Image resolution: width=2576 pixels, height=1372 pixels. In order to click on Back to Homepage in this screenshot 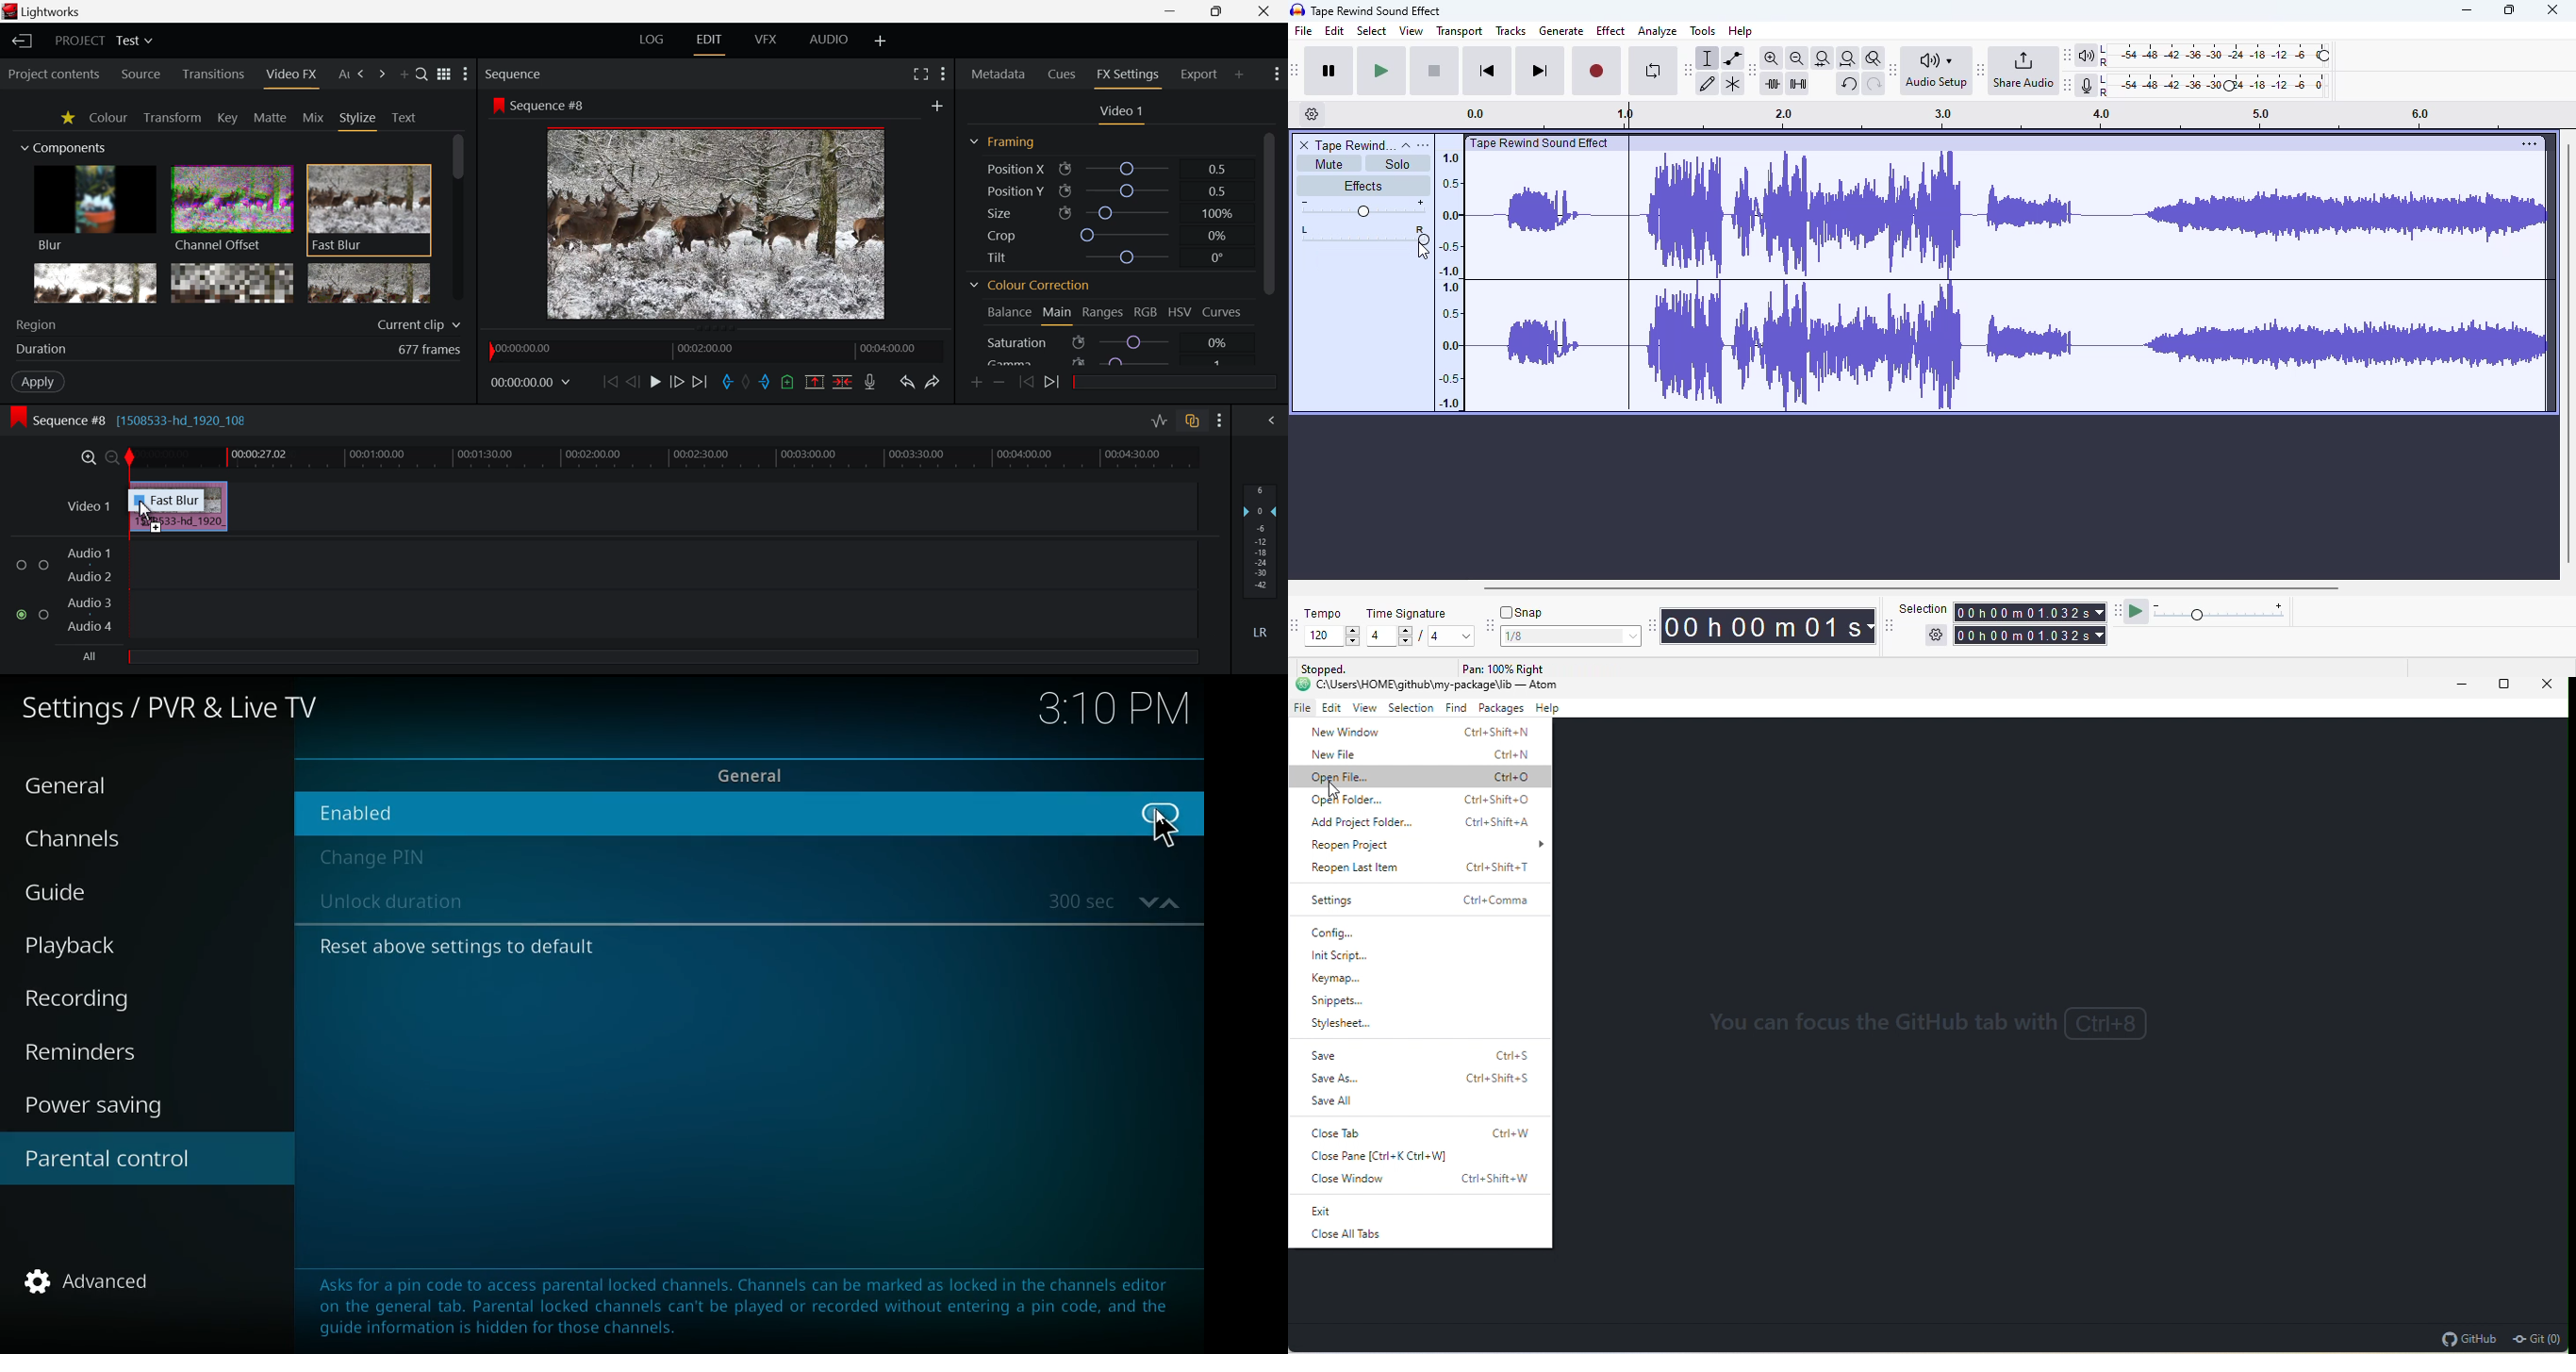, I will do `click(19, 42)`.